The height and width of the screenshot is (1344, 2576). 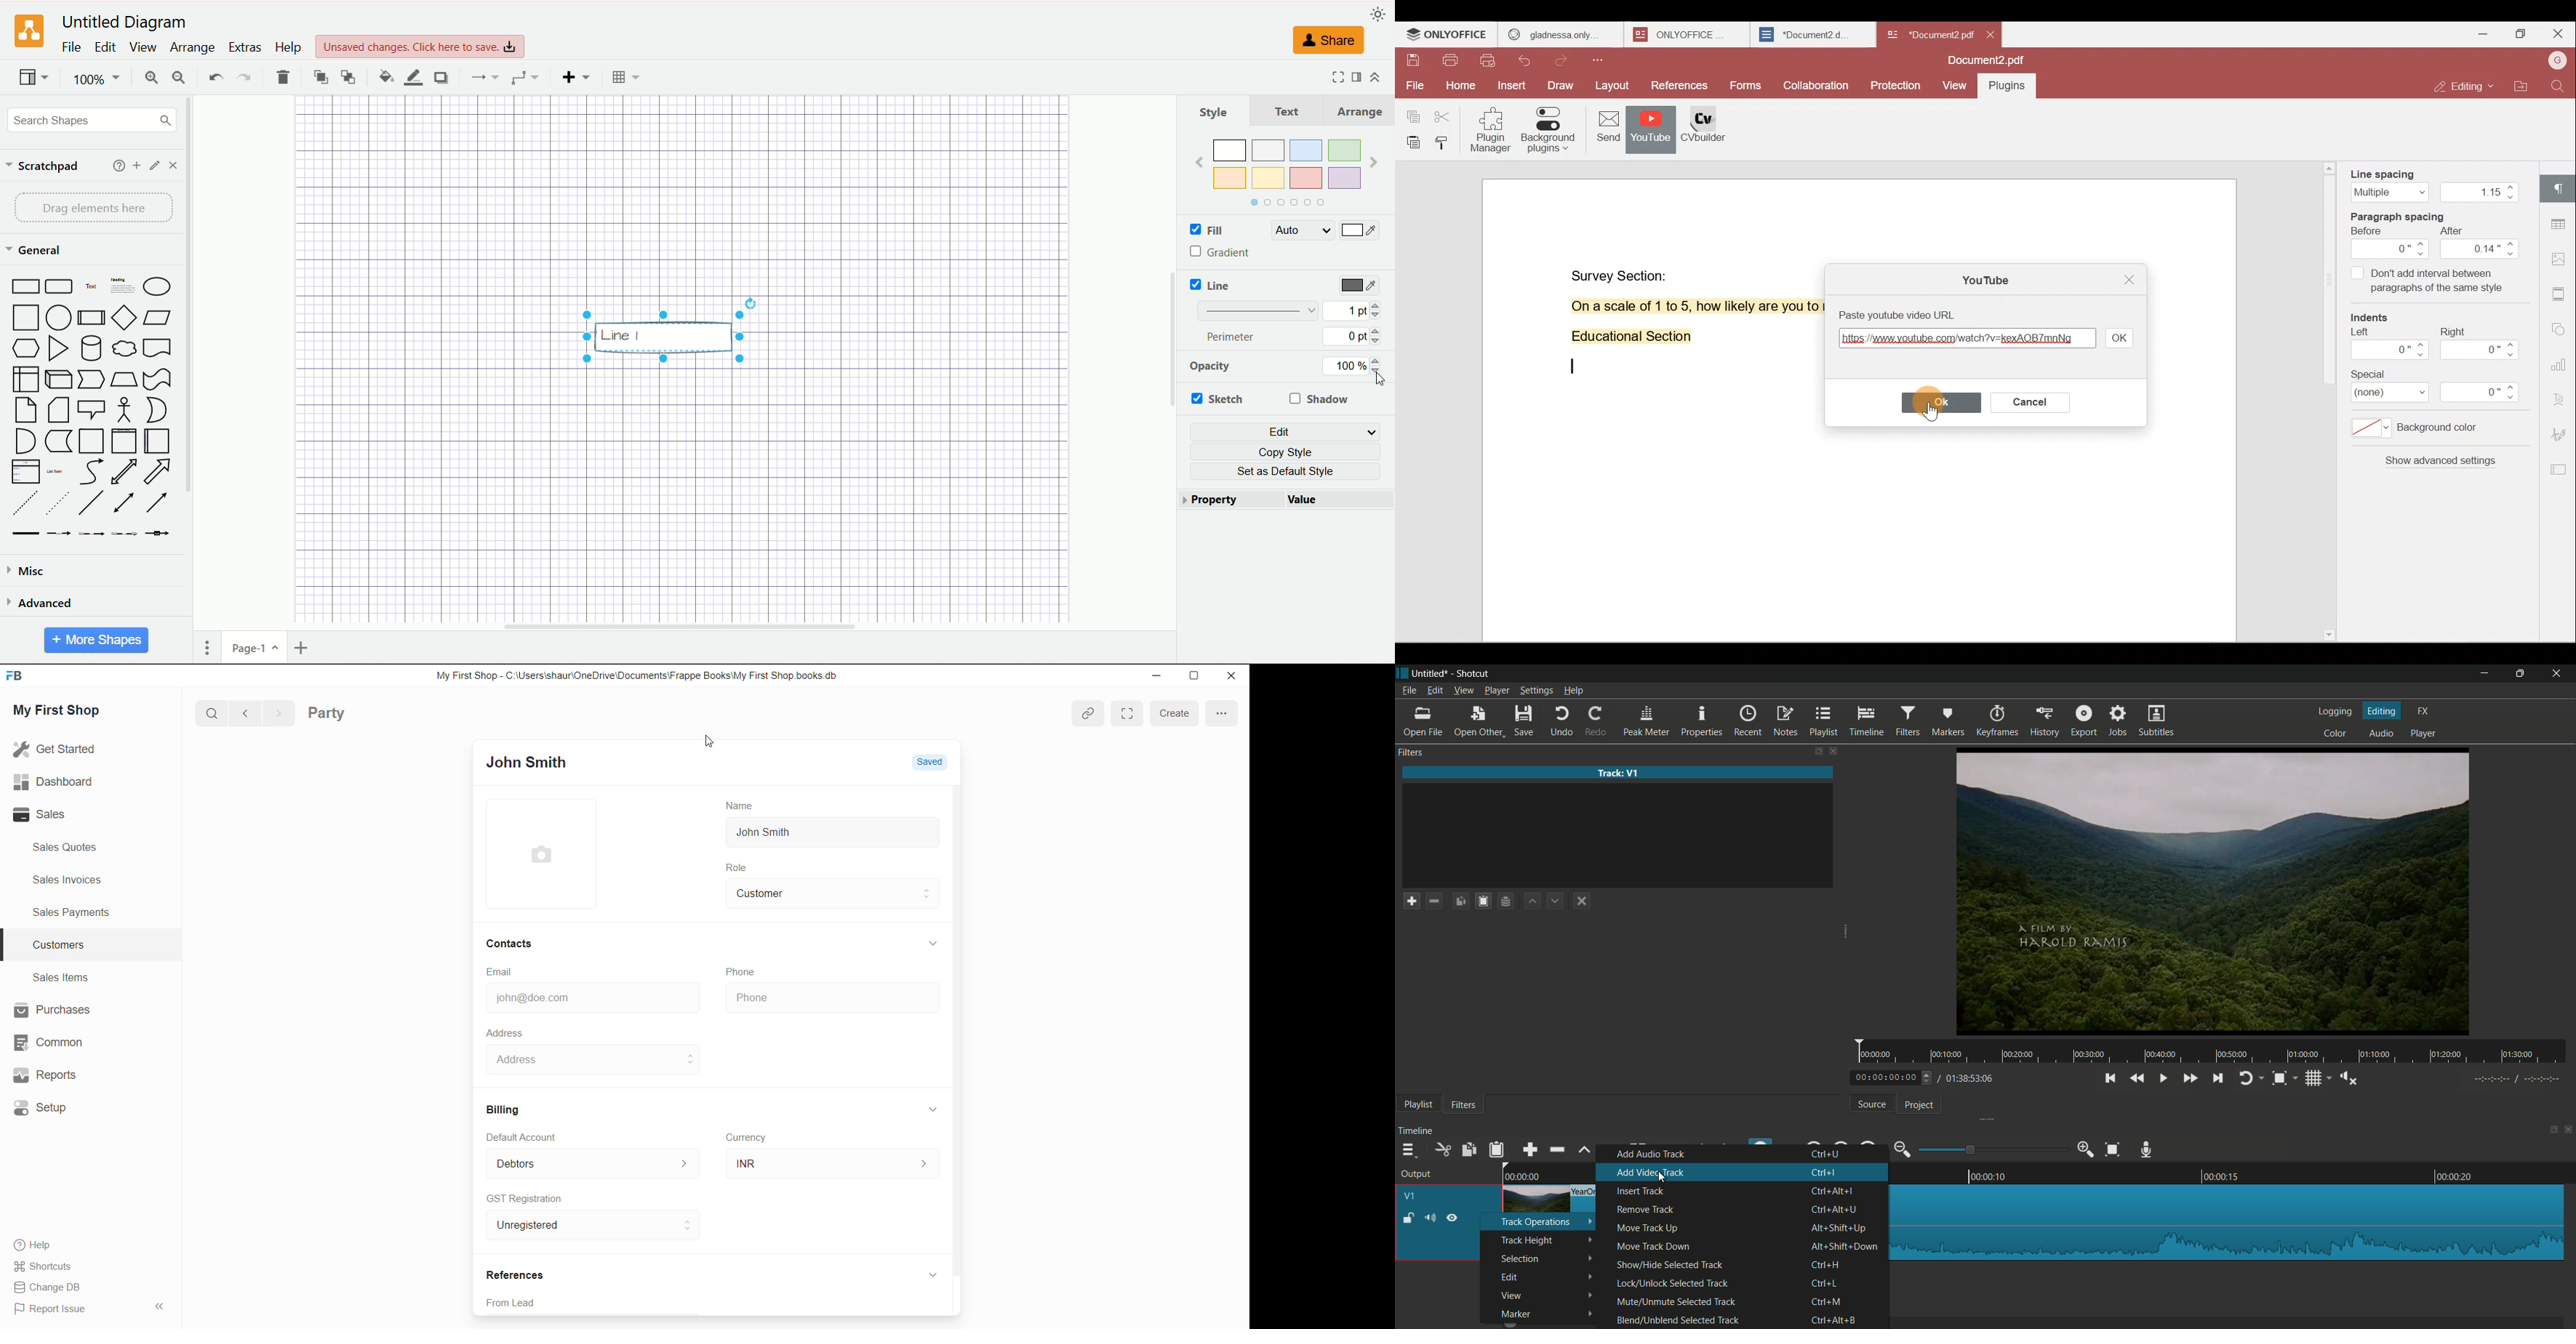 I want to click on Or, so click(x=157, y=410).